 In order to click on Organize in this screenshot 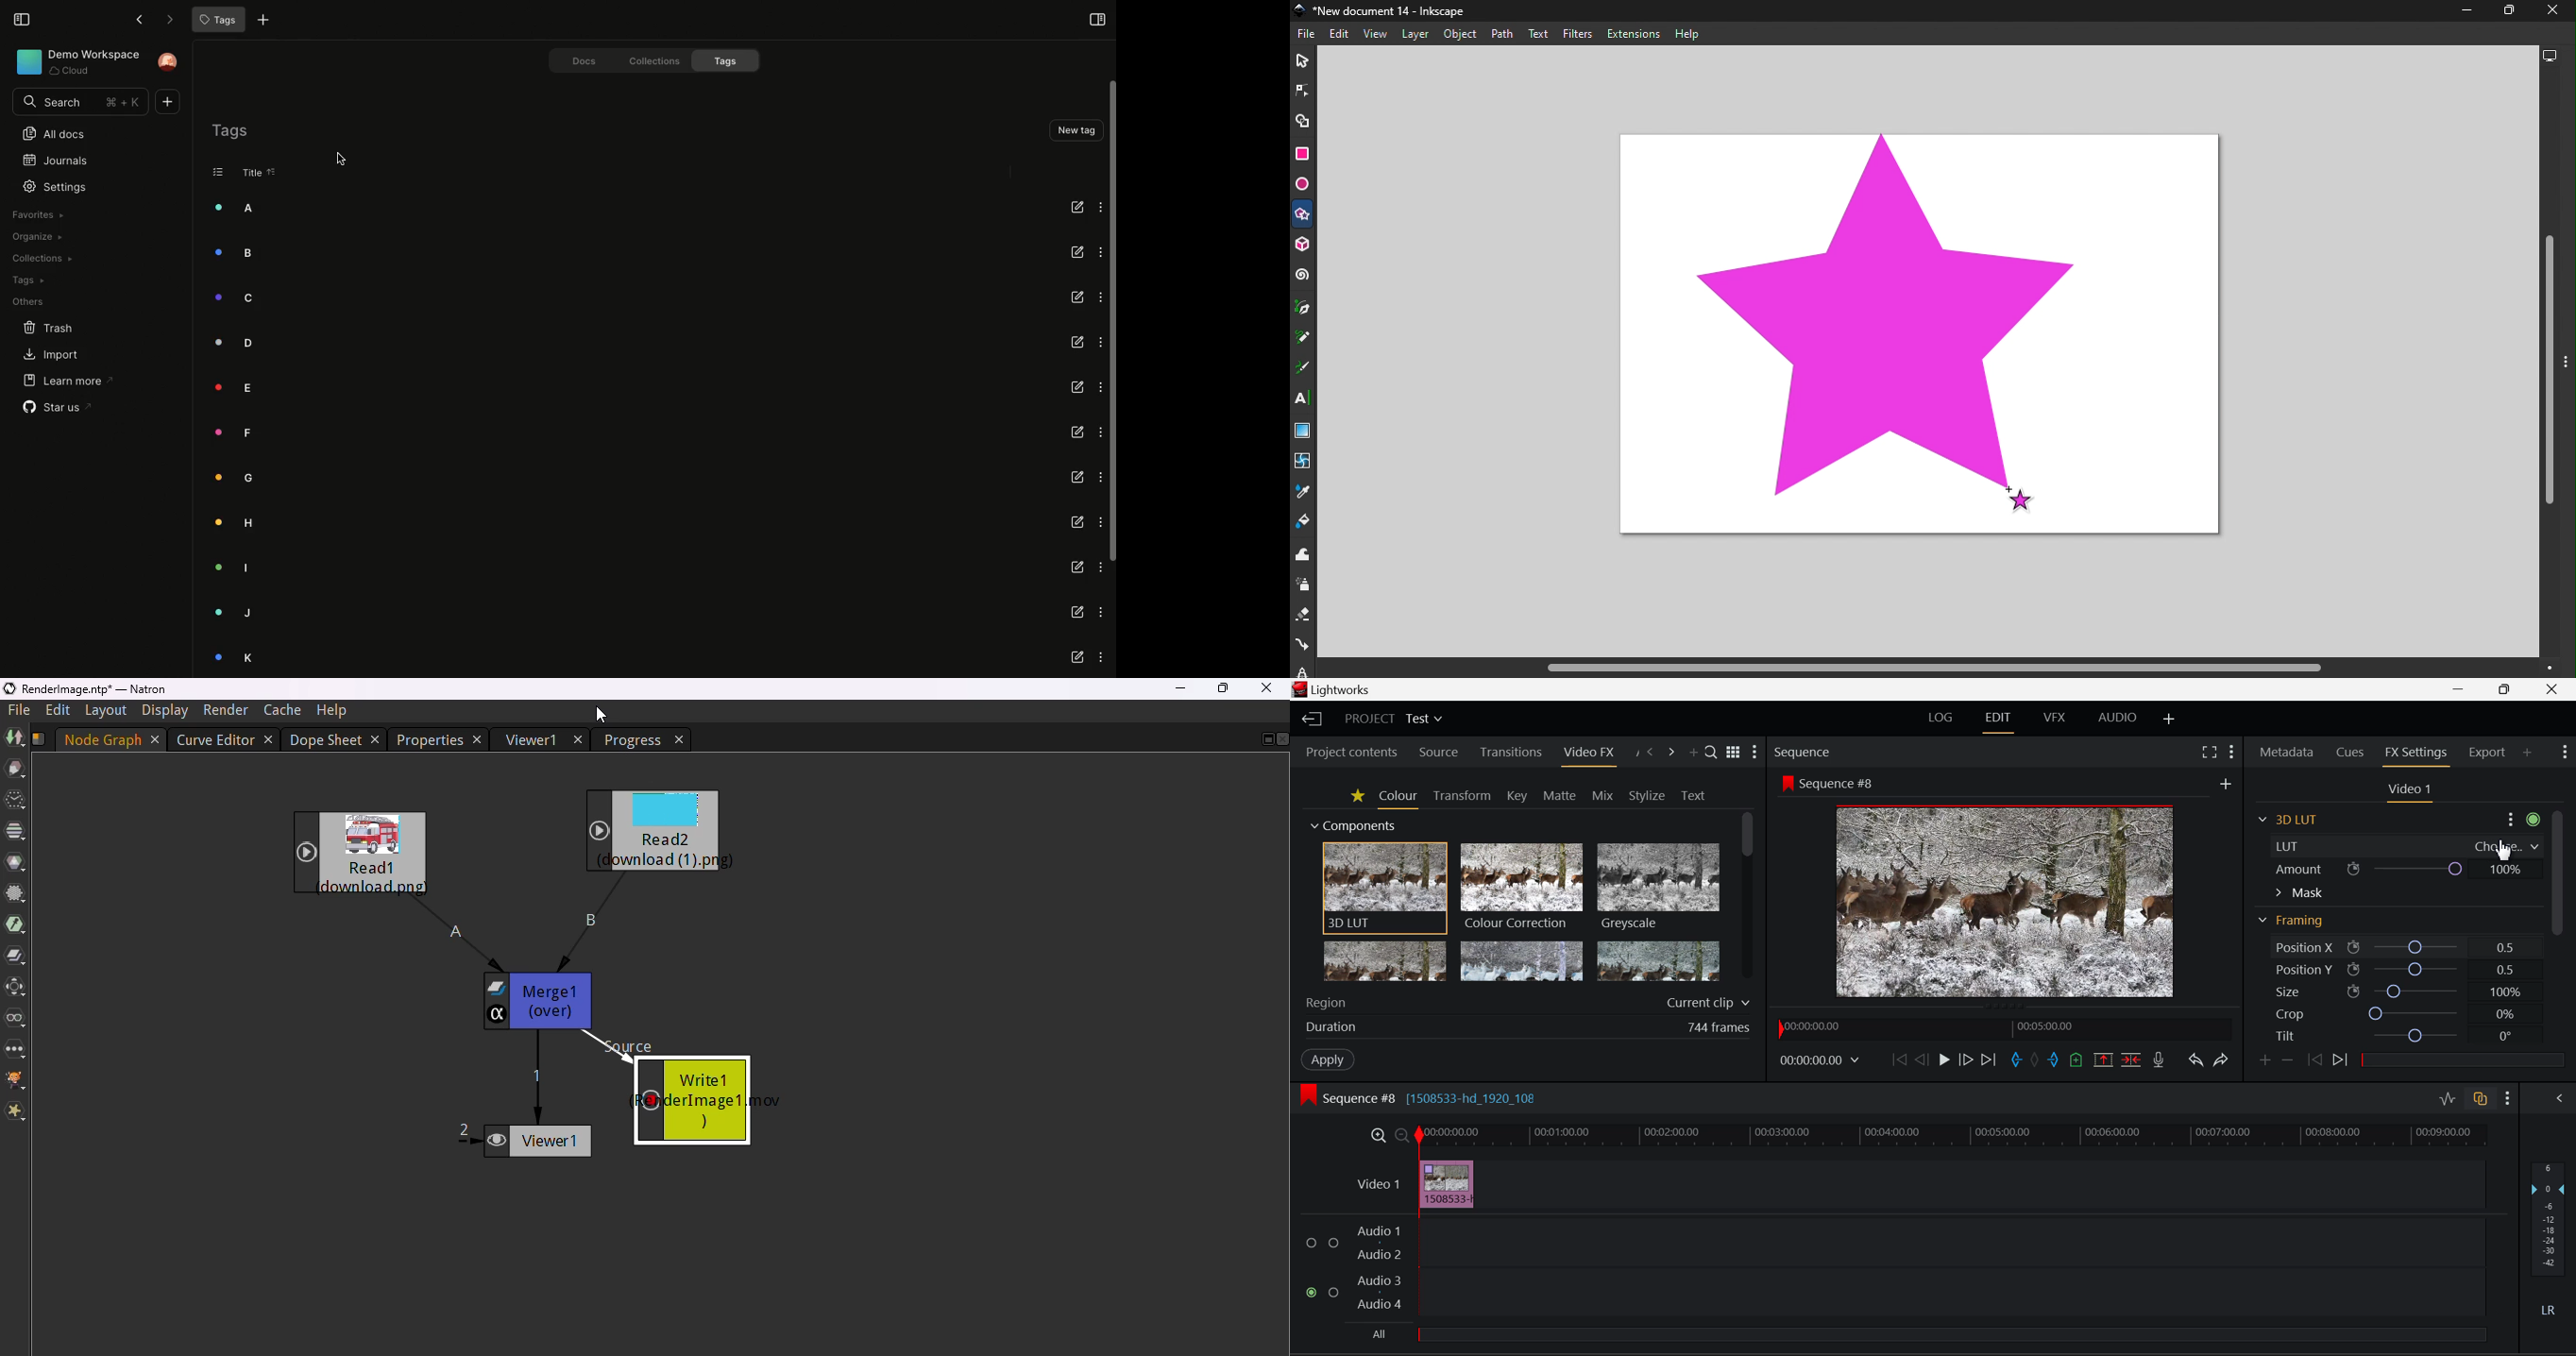, I will do `click(35, 237)`.